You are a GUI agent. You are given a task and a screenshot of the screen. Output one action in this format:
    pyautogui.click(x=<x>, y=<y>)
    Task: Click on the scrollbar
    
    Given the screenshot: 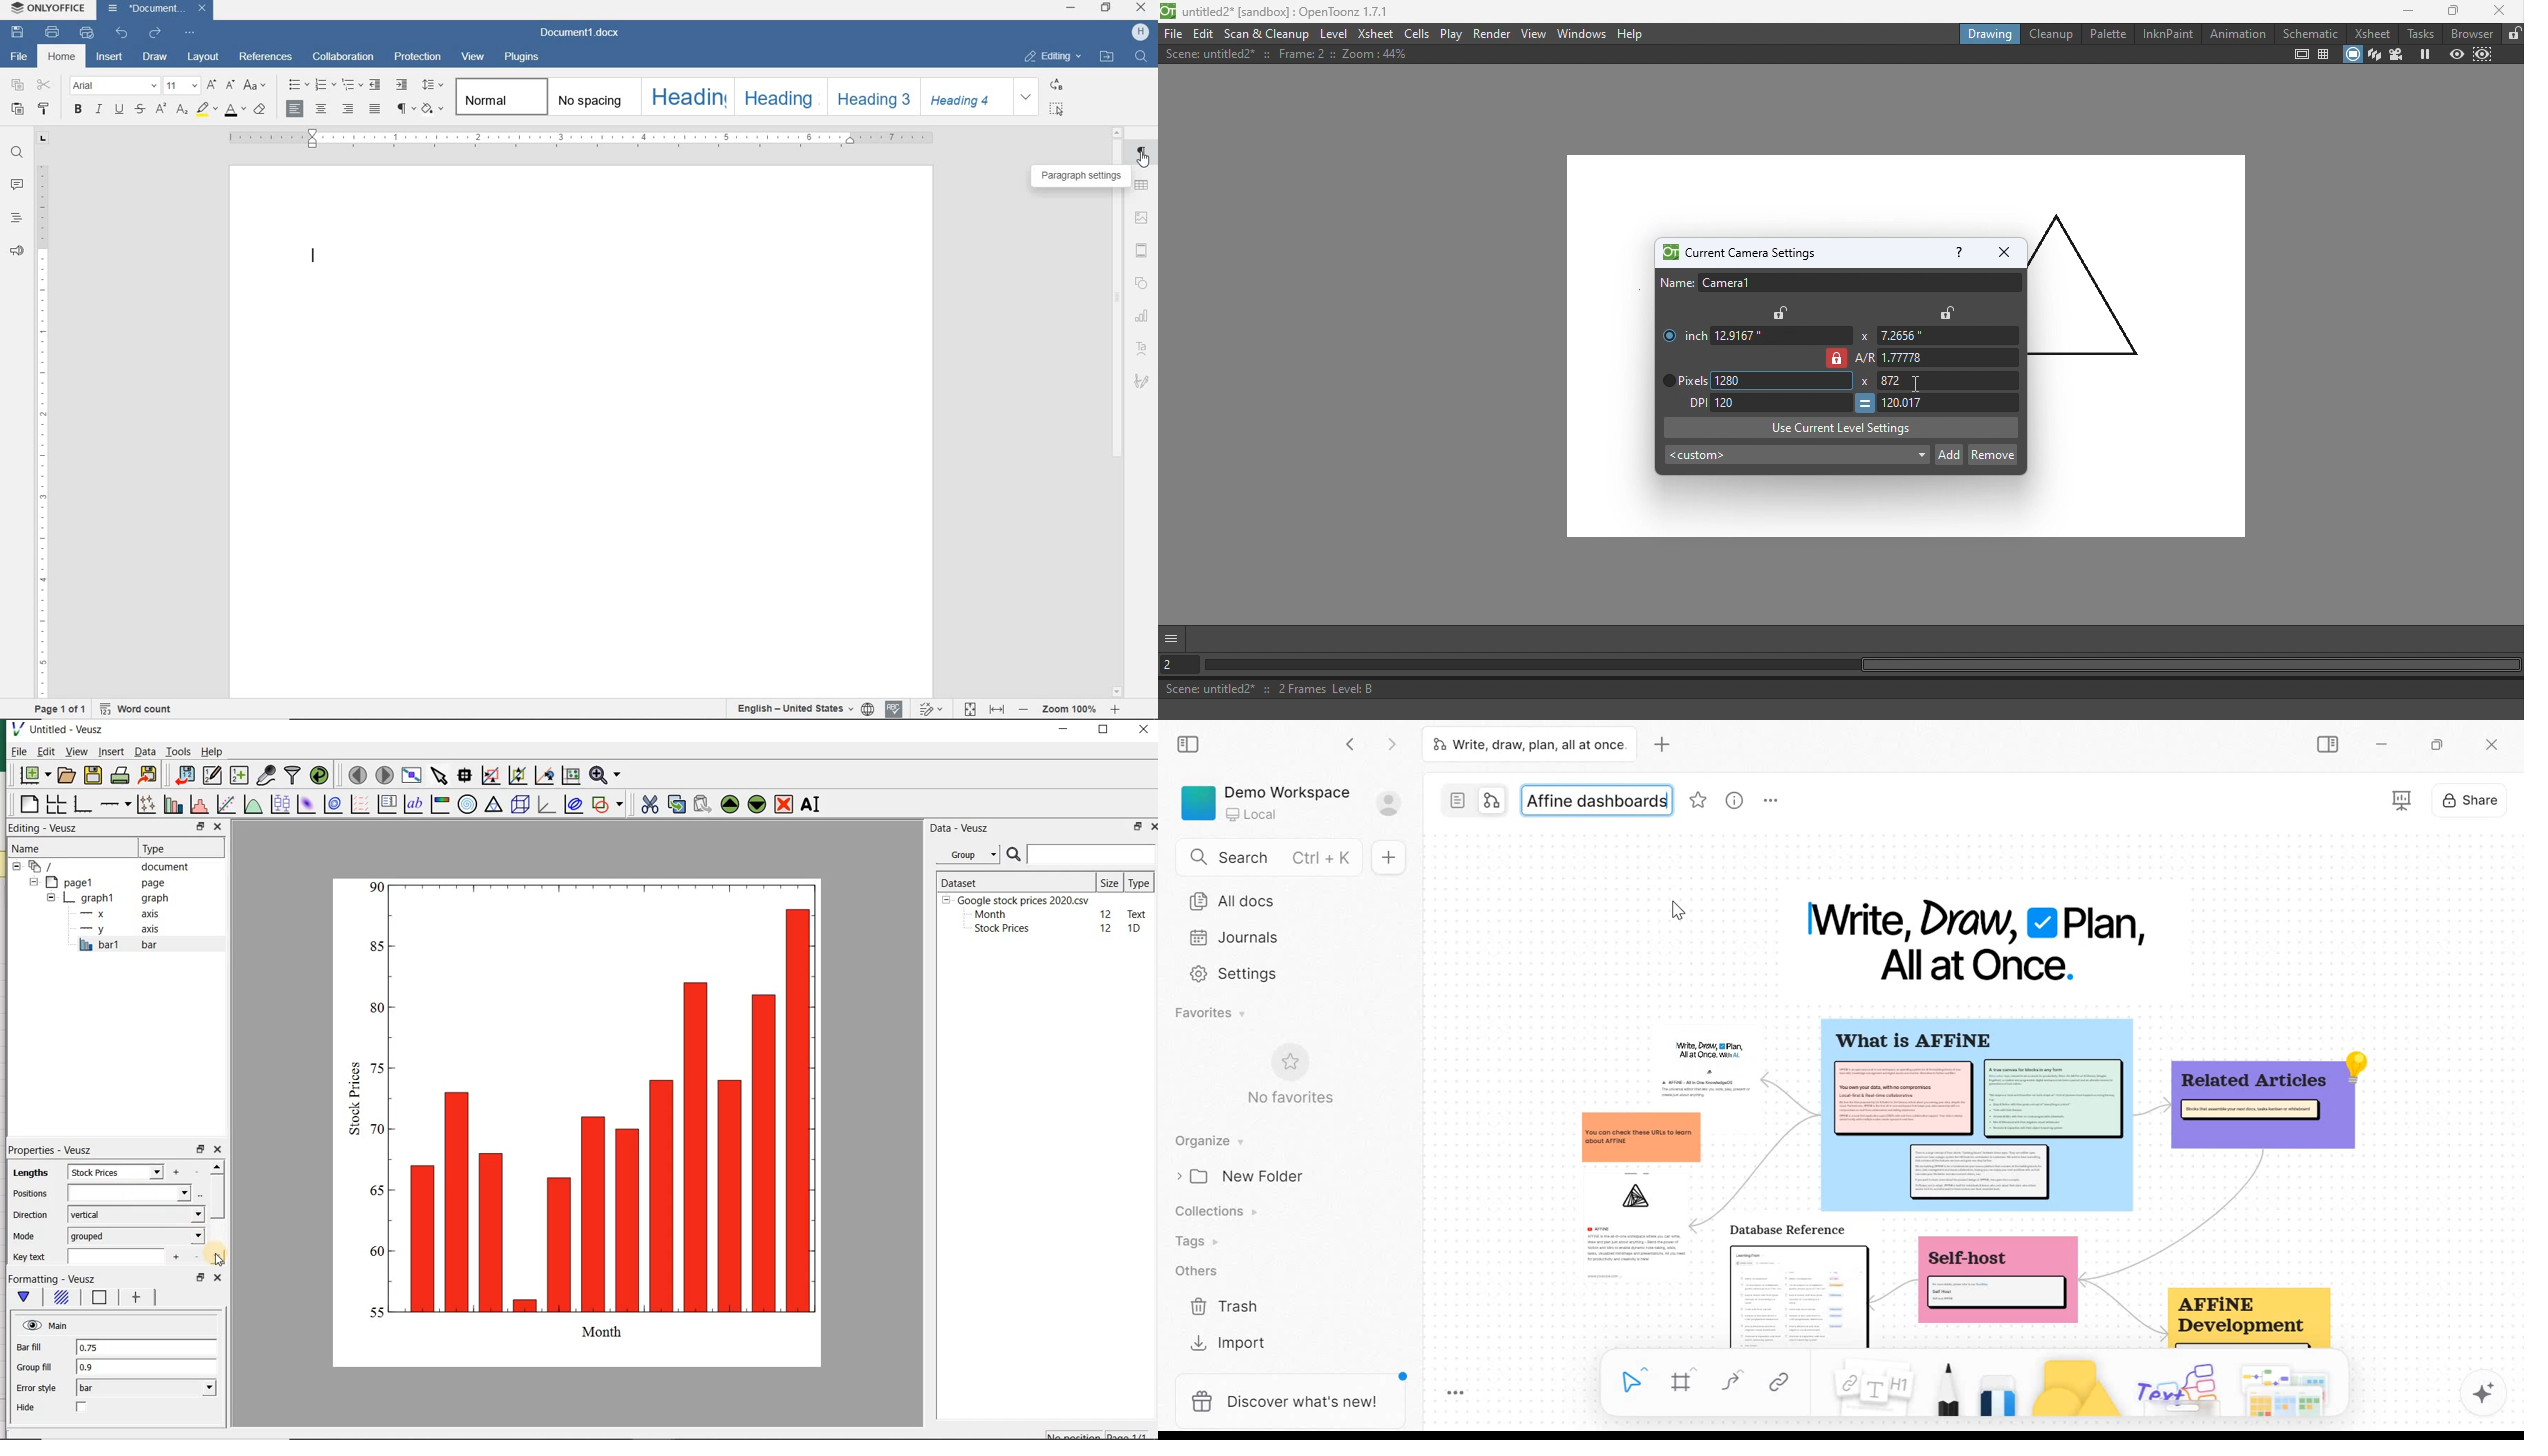 What is the action you would take?
    pyautogui.click(x=217, y=1214)
    